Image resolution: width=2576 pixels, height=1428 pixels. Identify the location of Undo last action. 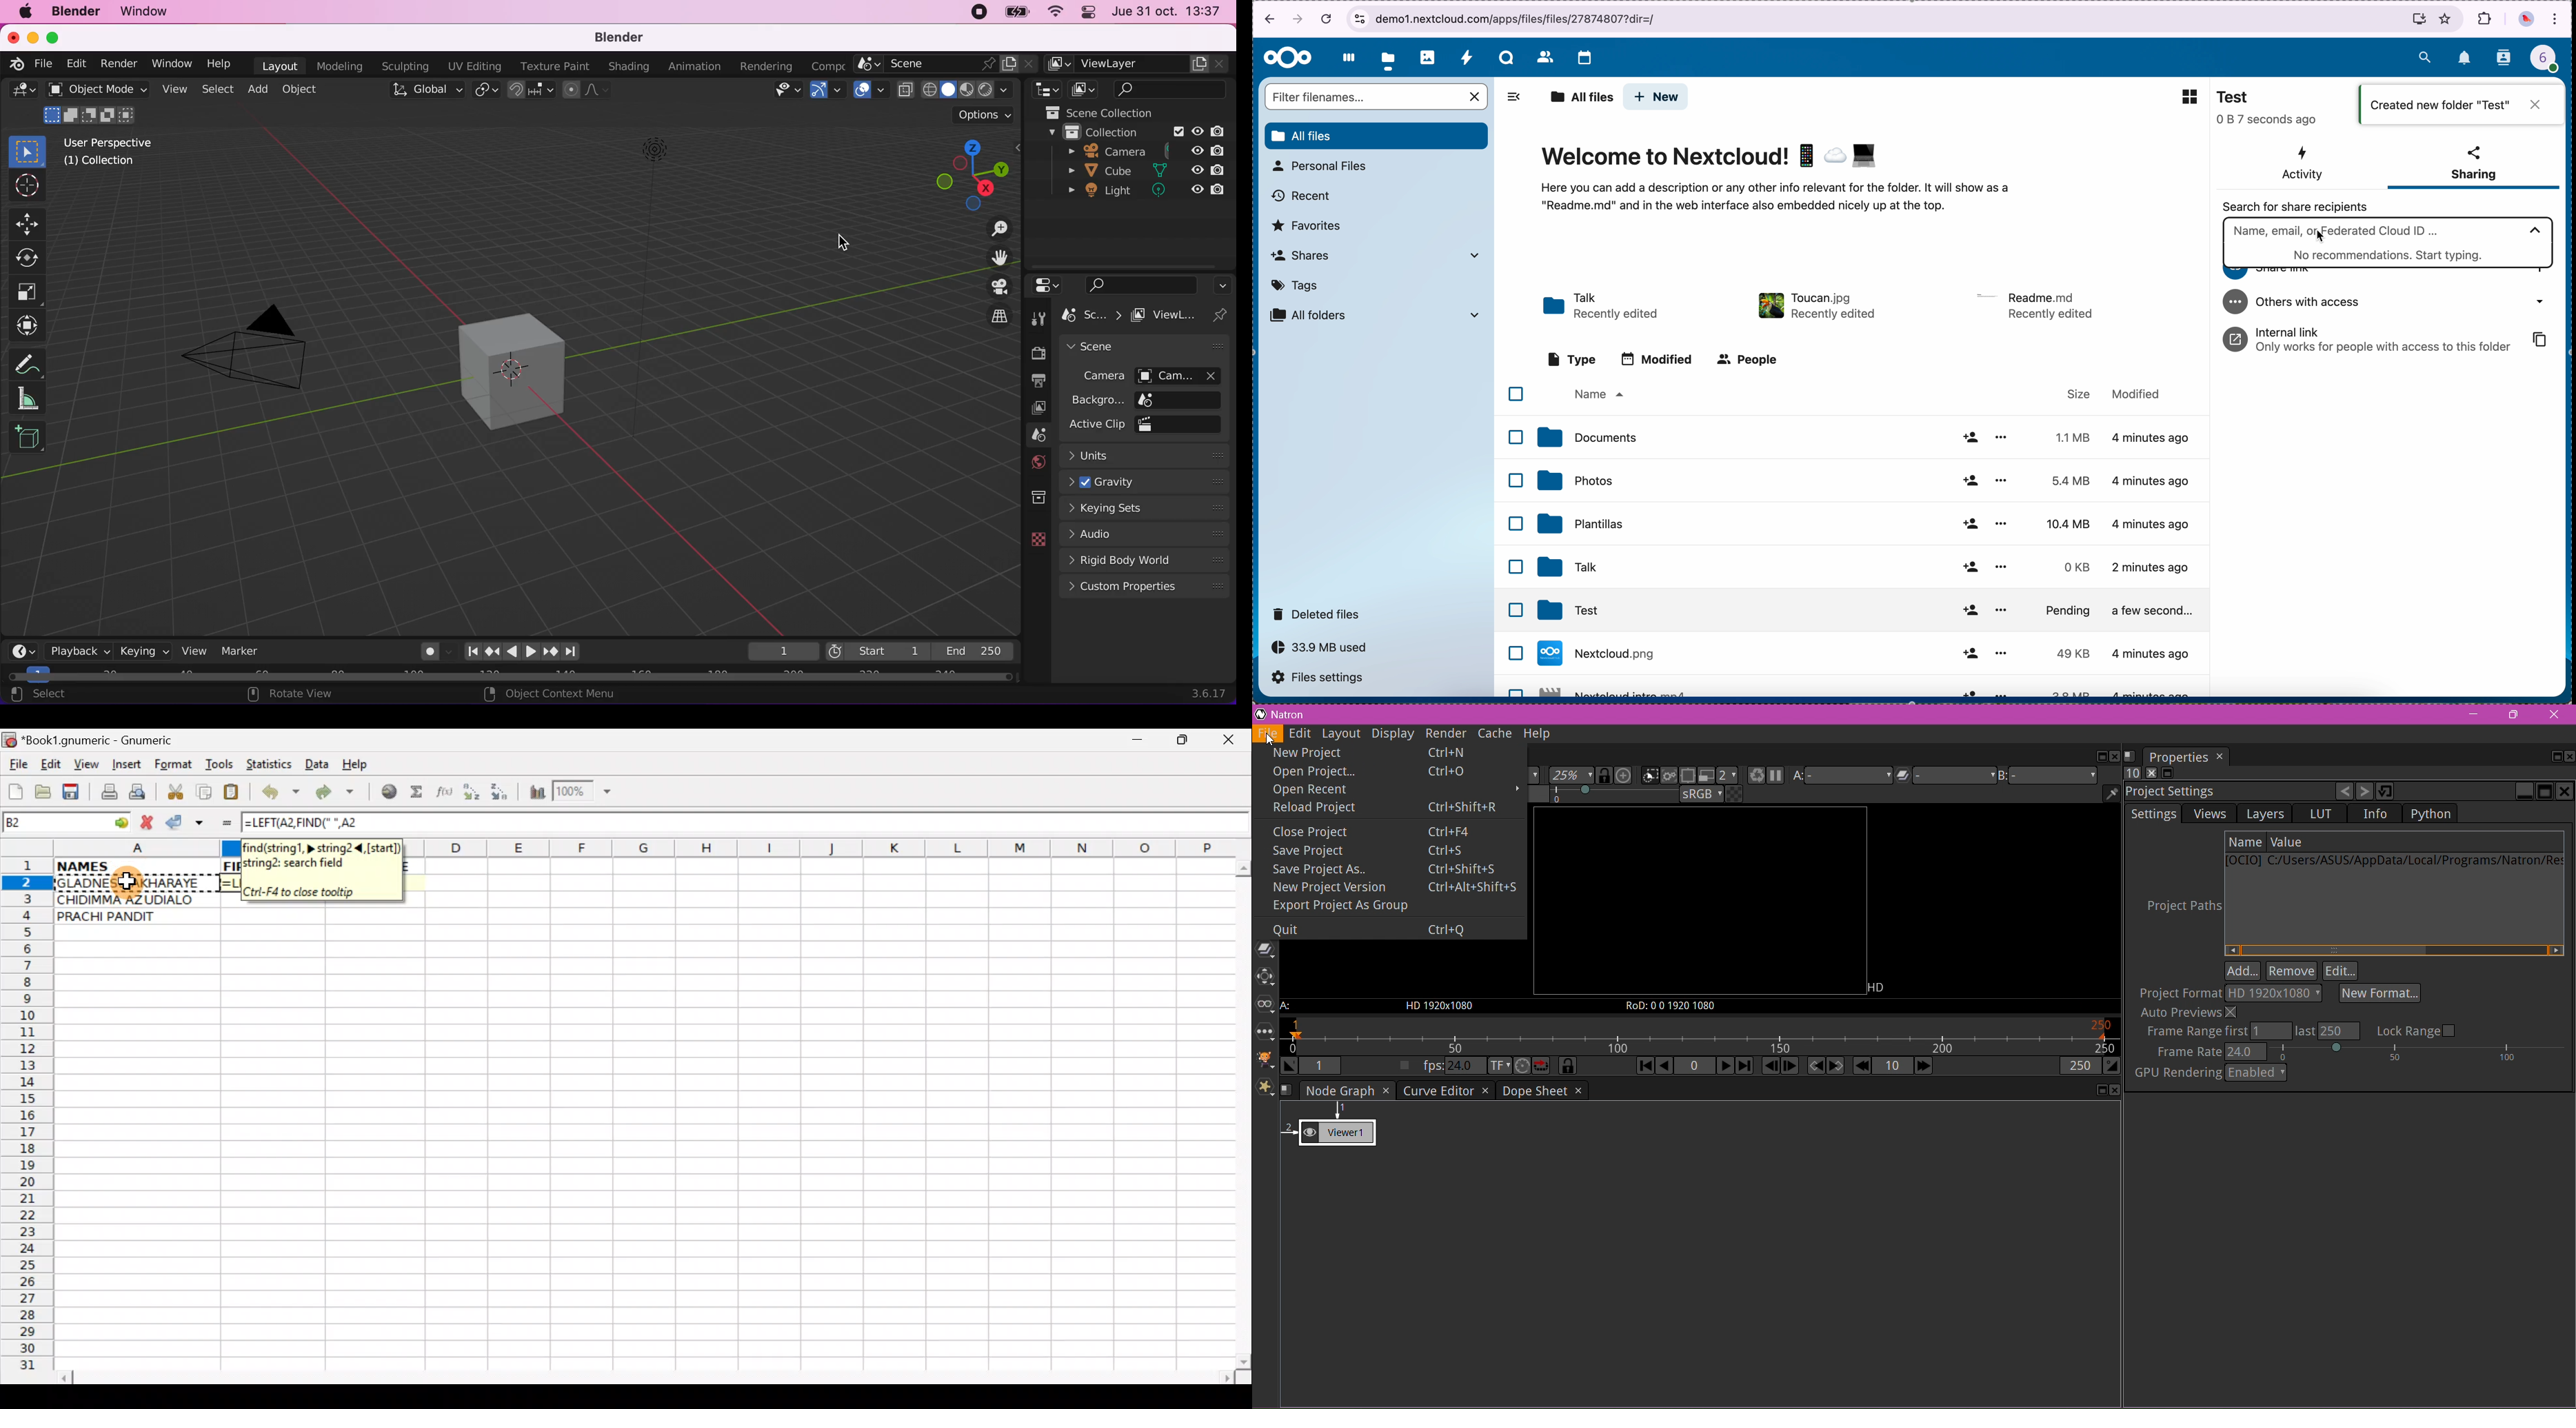
(283, 794).